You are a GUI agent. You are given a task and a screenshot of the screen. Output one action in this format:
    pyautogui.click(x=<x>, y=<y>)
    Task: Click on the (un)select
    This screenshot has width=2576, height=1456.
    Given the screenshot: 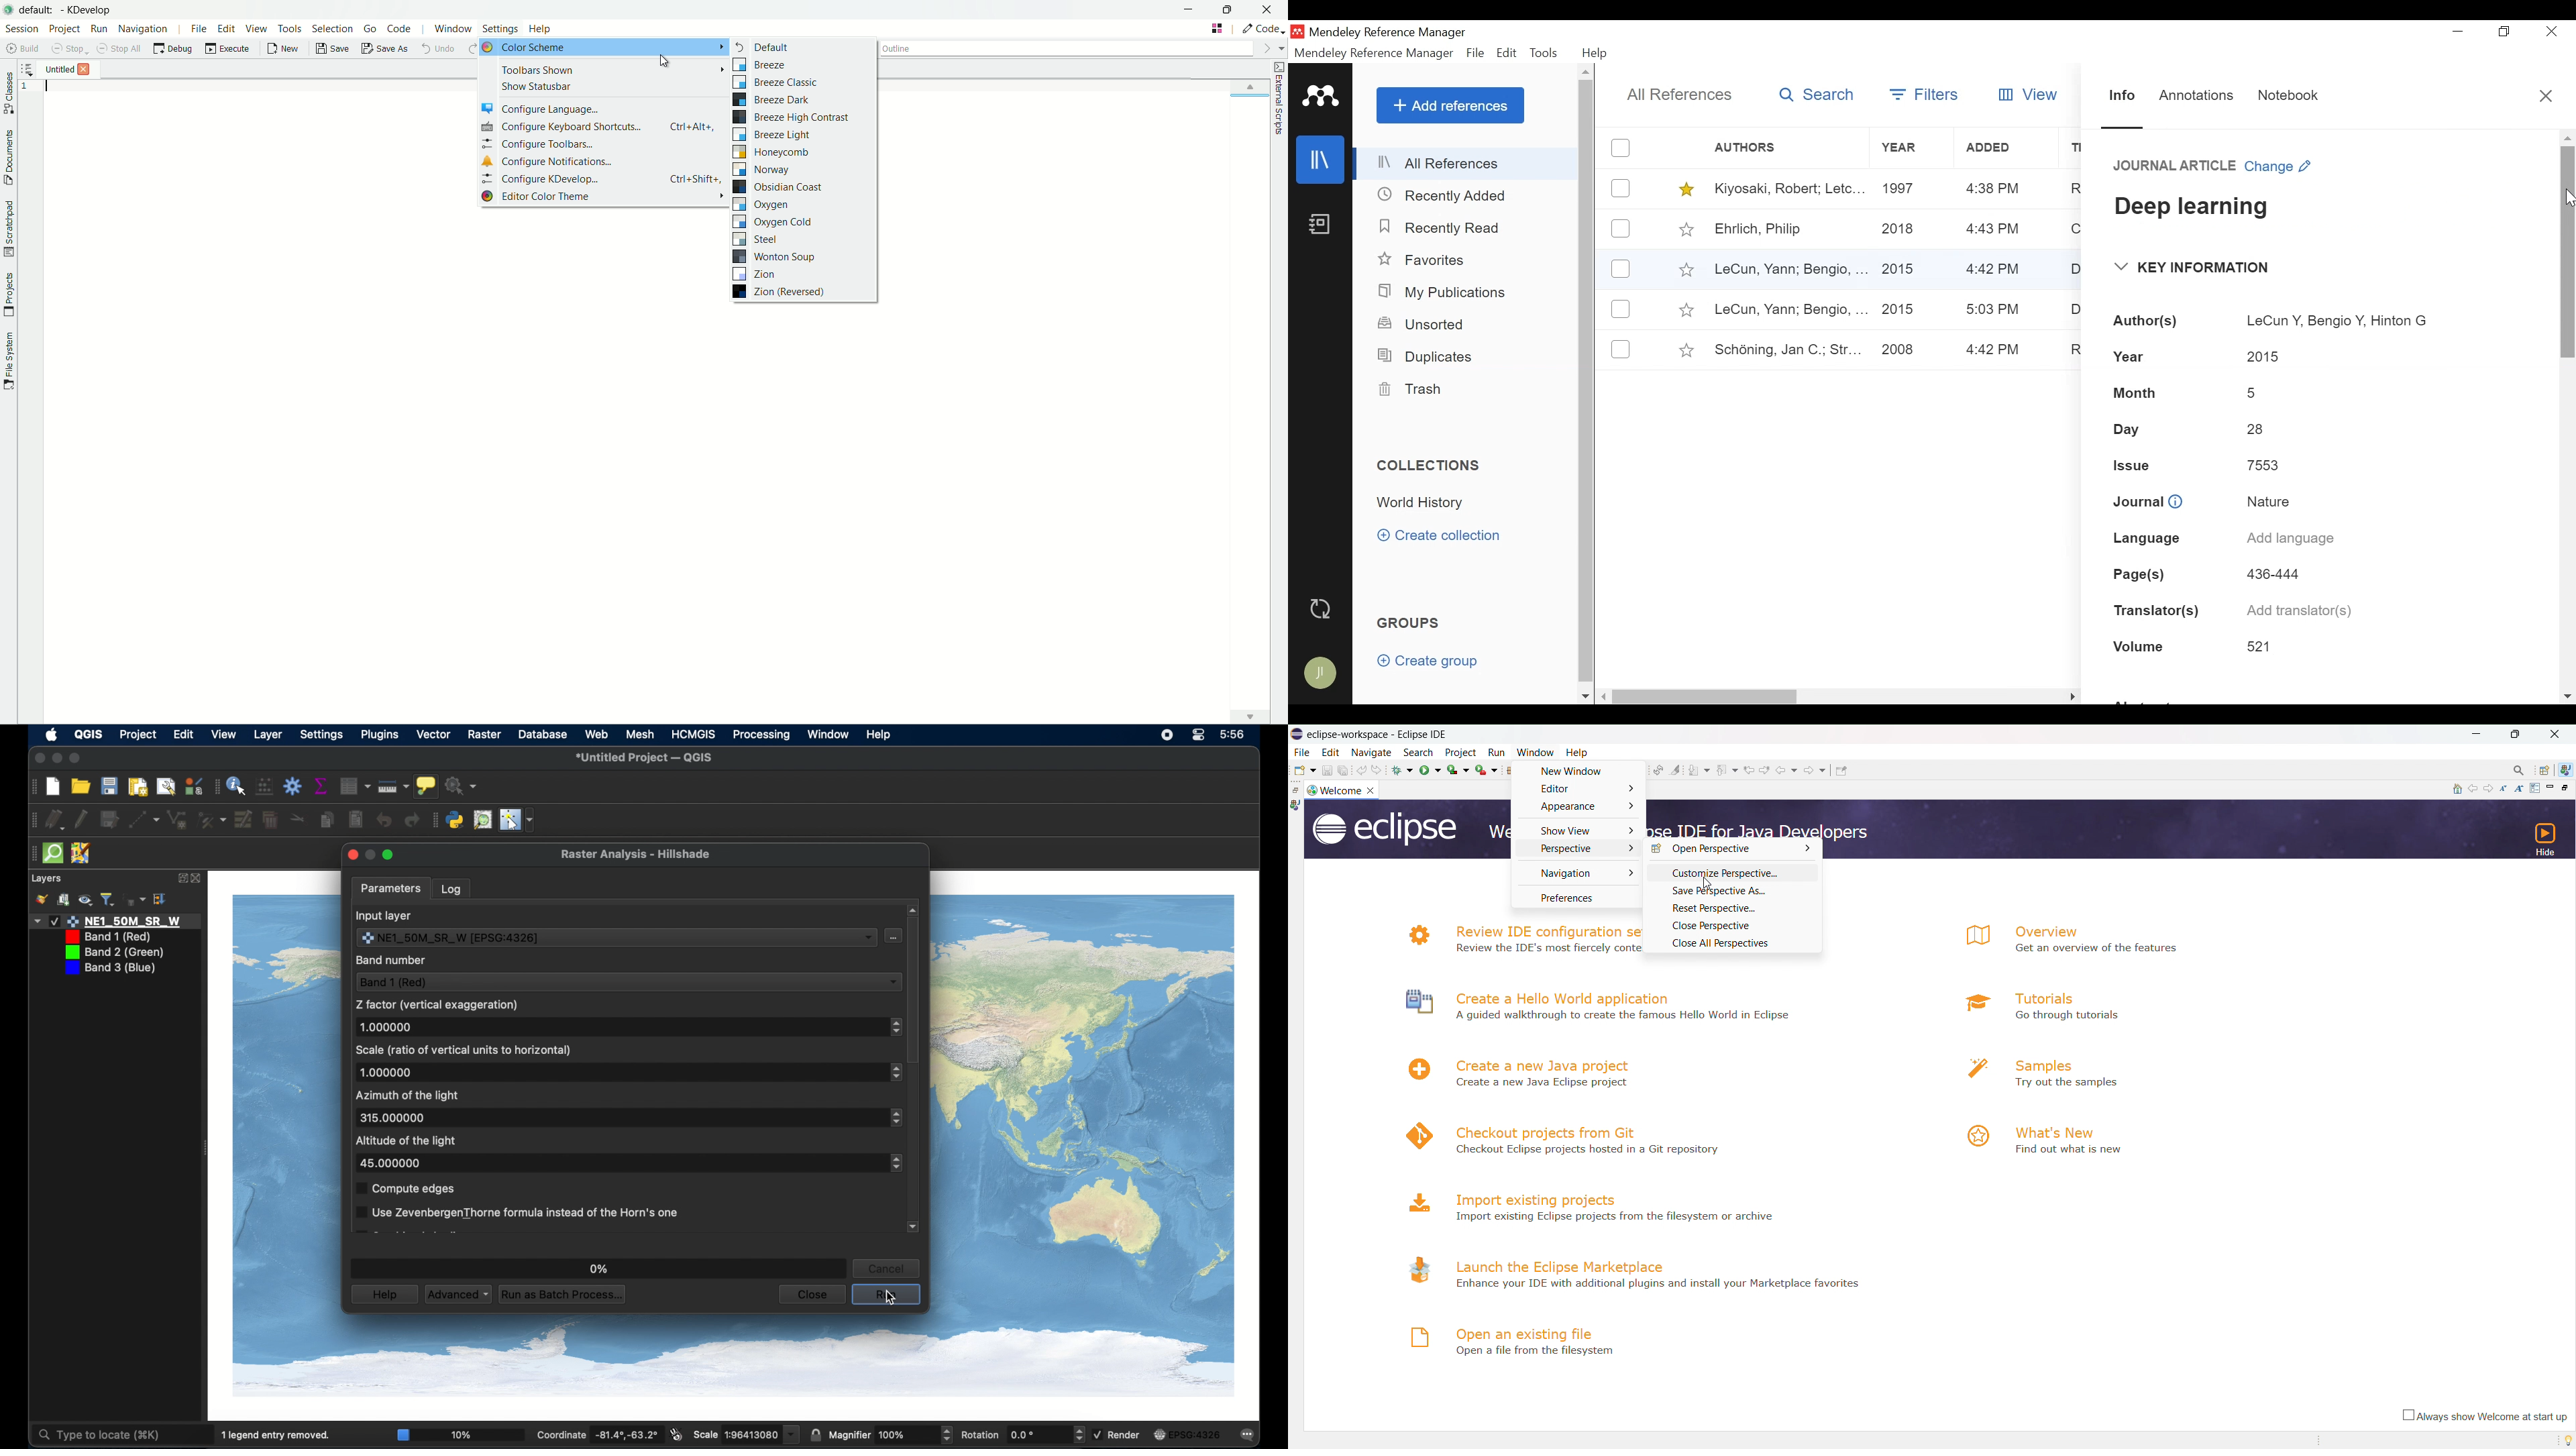 What is the action you would take?
    pyautogui.click(x=1621, y=270)
    